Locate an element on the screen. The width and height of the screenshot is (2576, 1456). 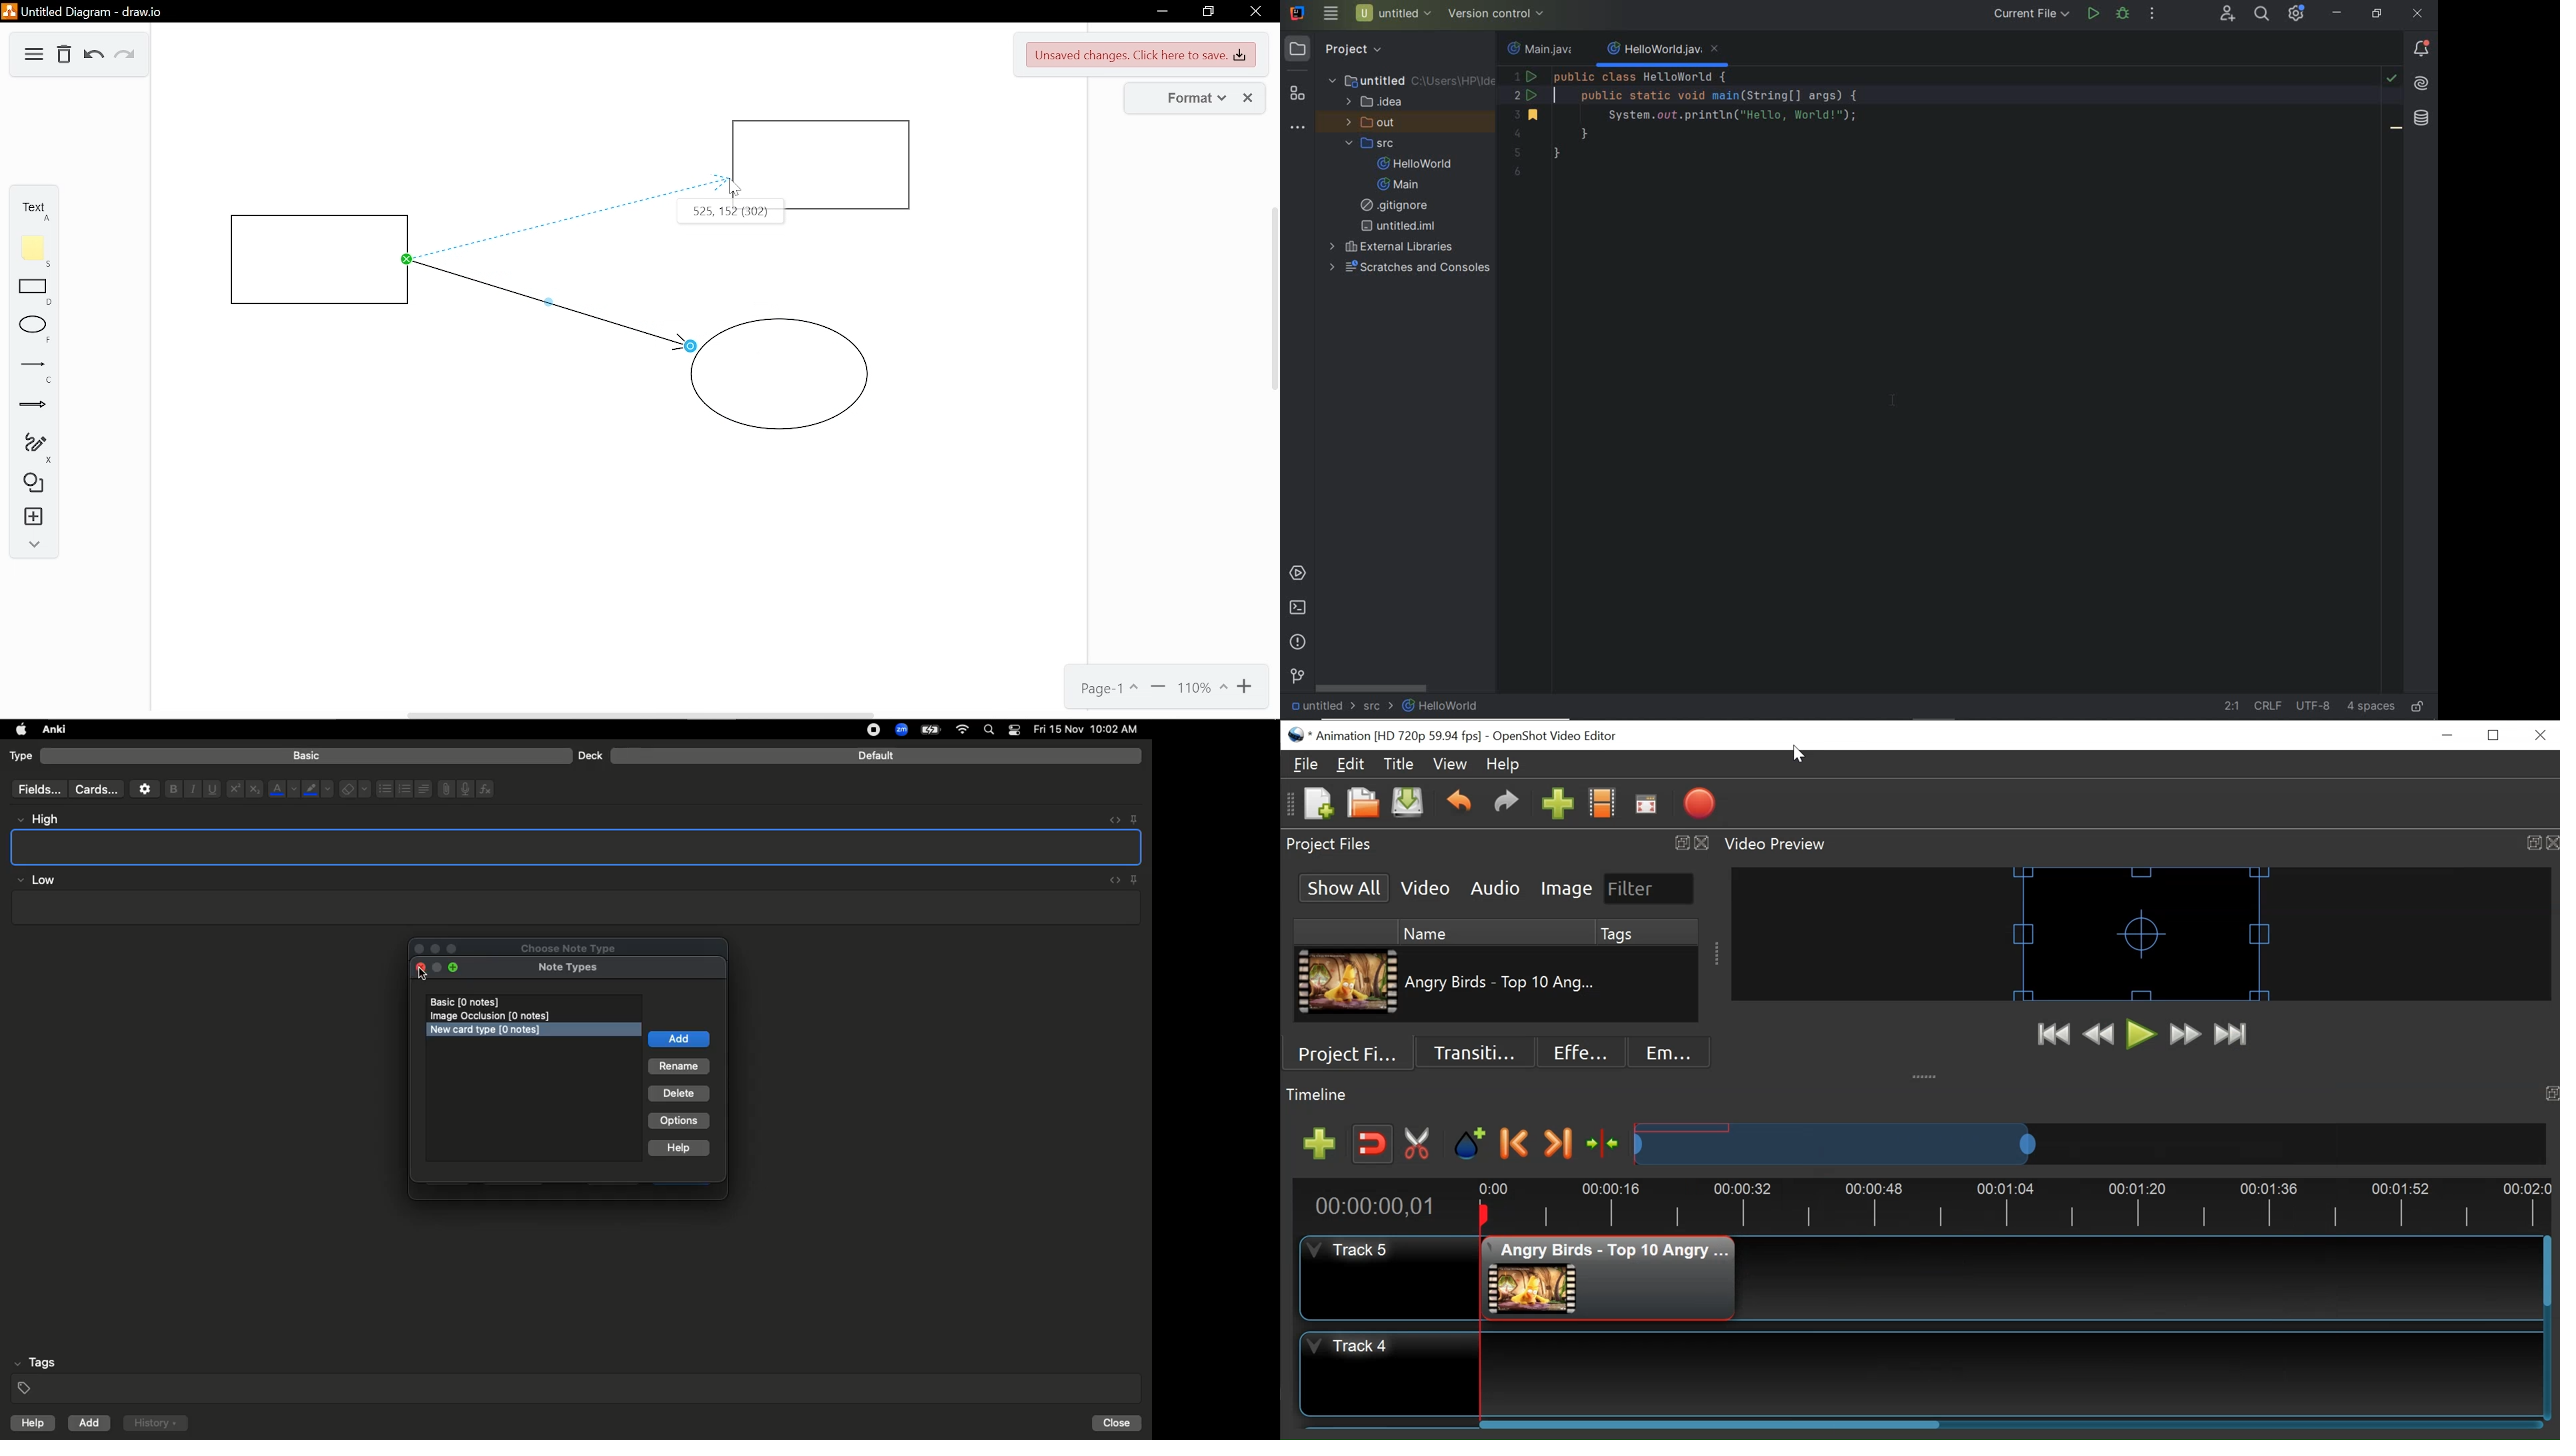
Save Project is located at coordinates (1407, 804).